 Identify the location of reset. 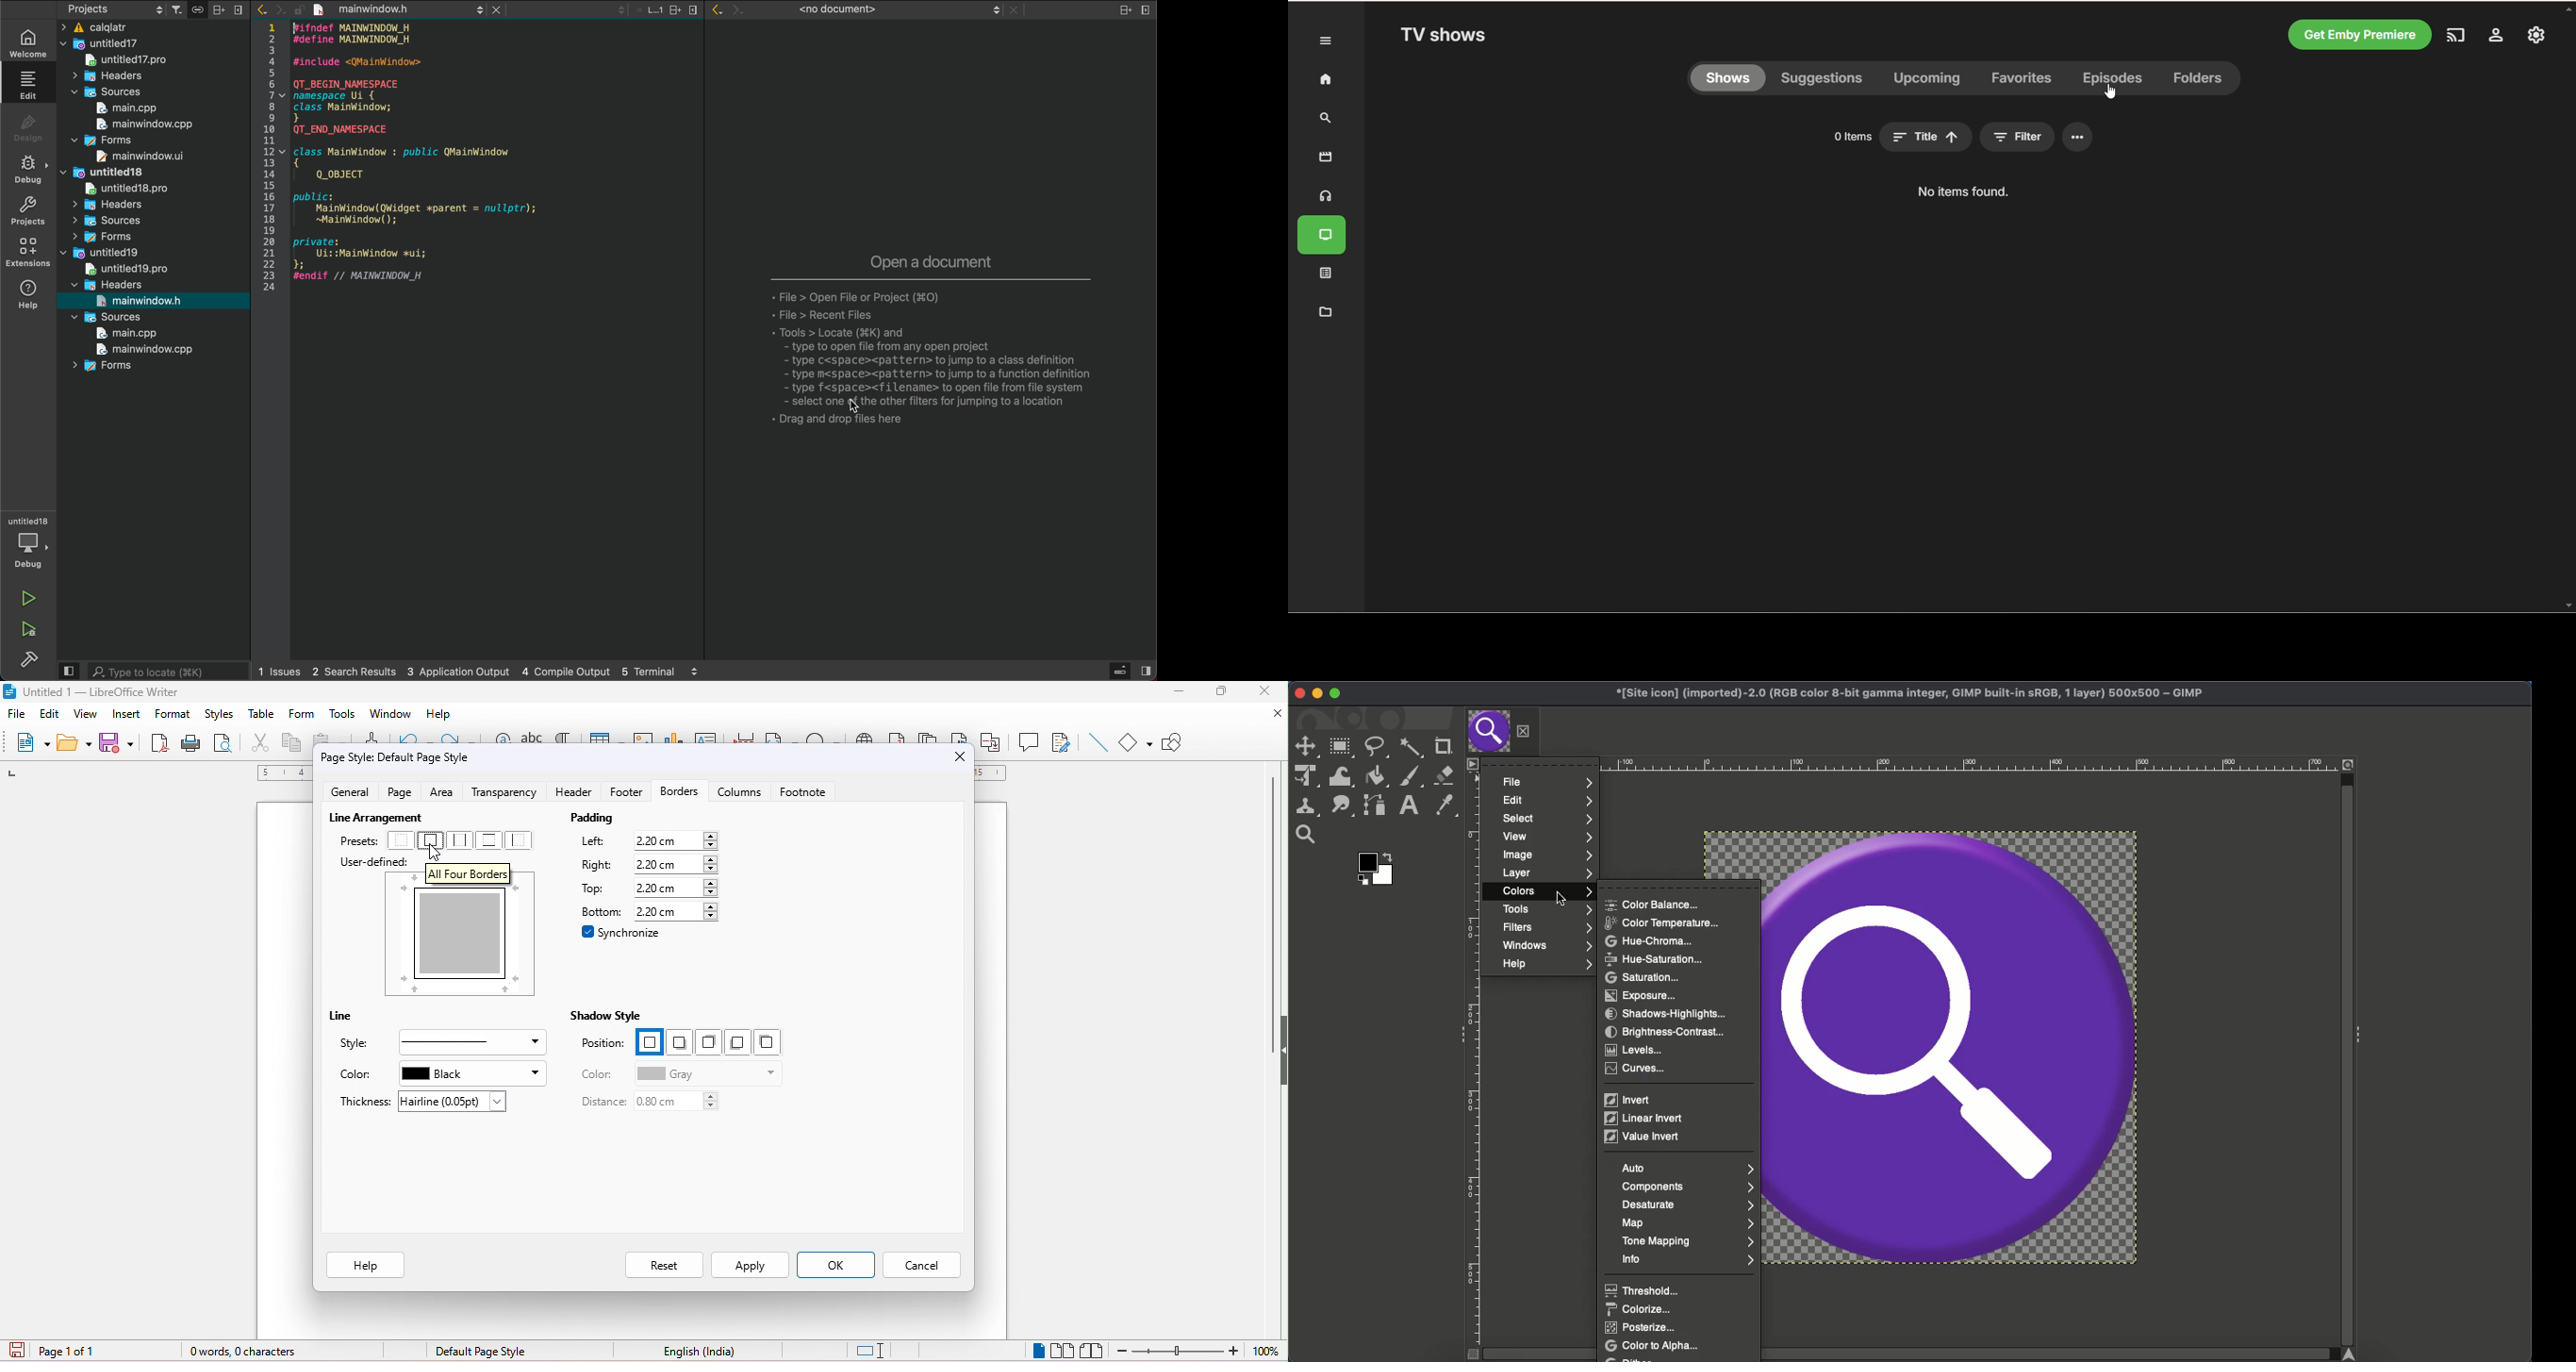
(661, 1263).